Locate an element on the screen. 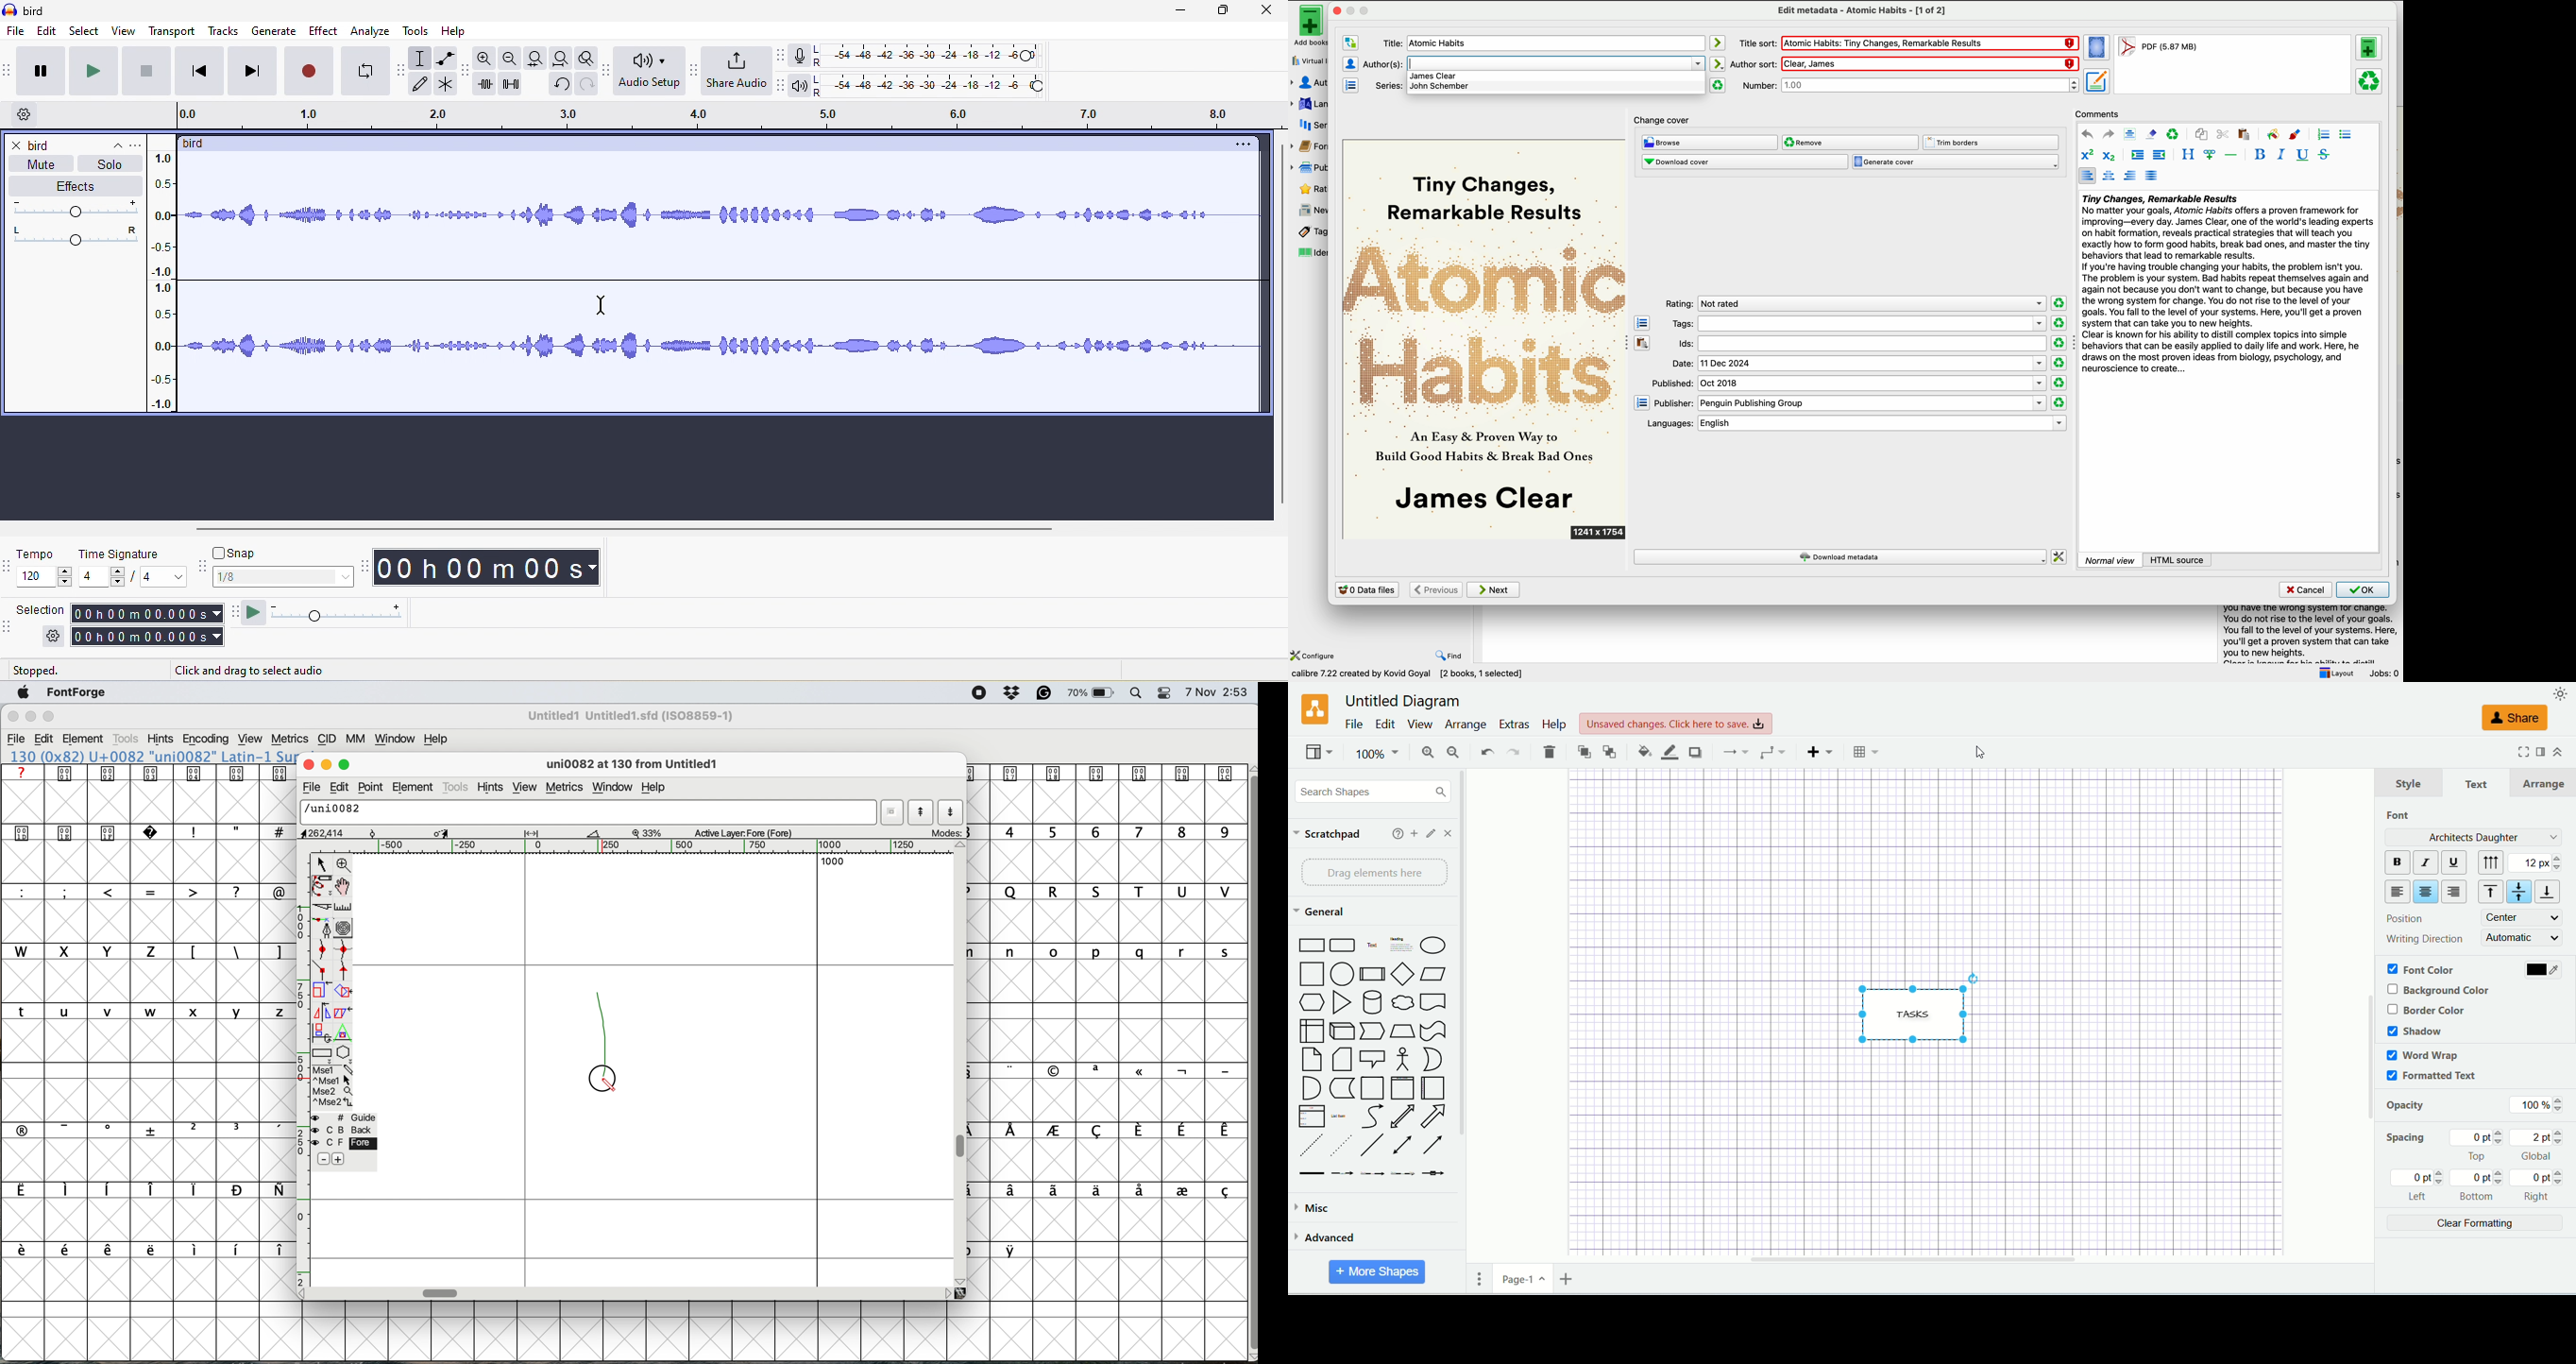  zoom factor is located at coordinates (648, 833).